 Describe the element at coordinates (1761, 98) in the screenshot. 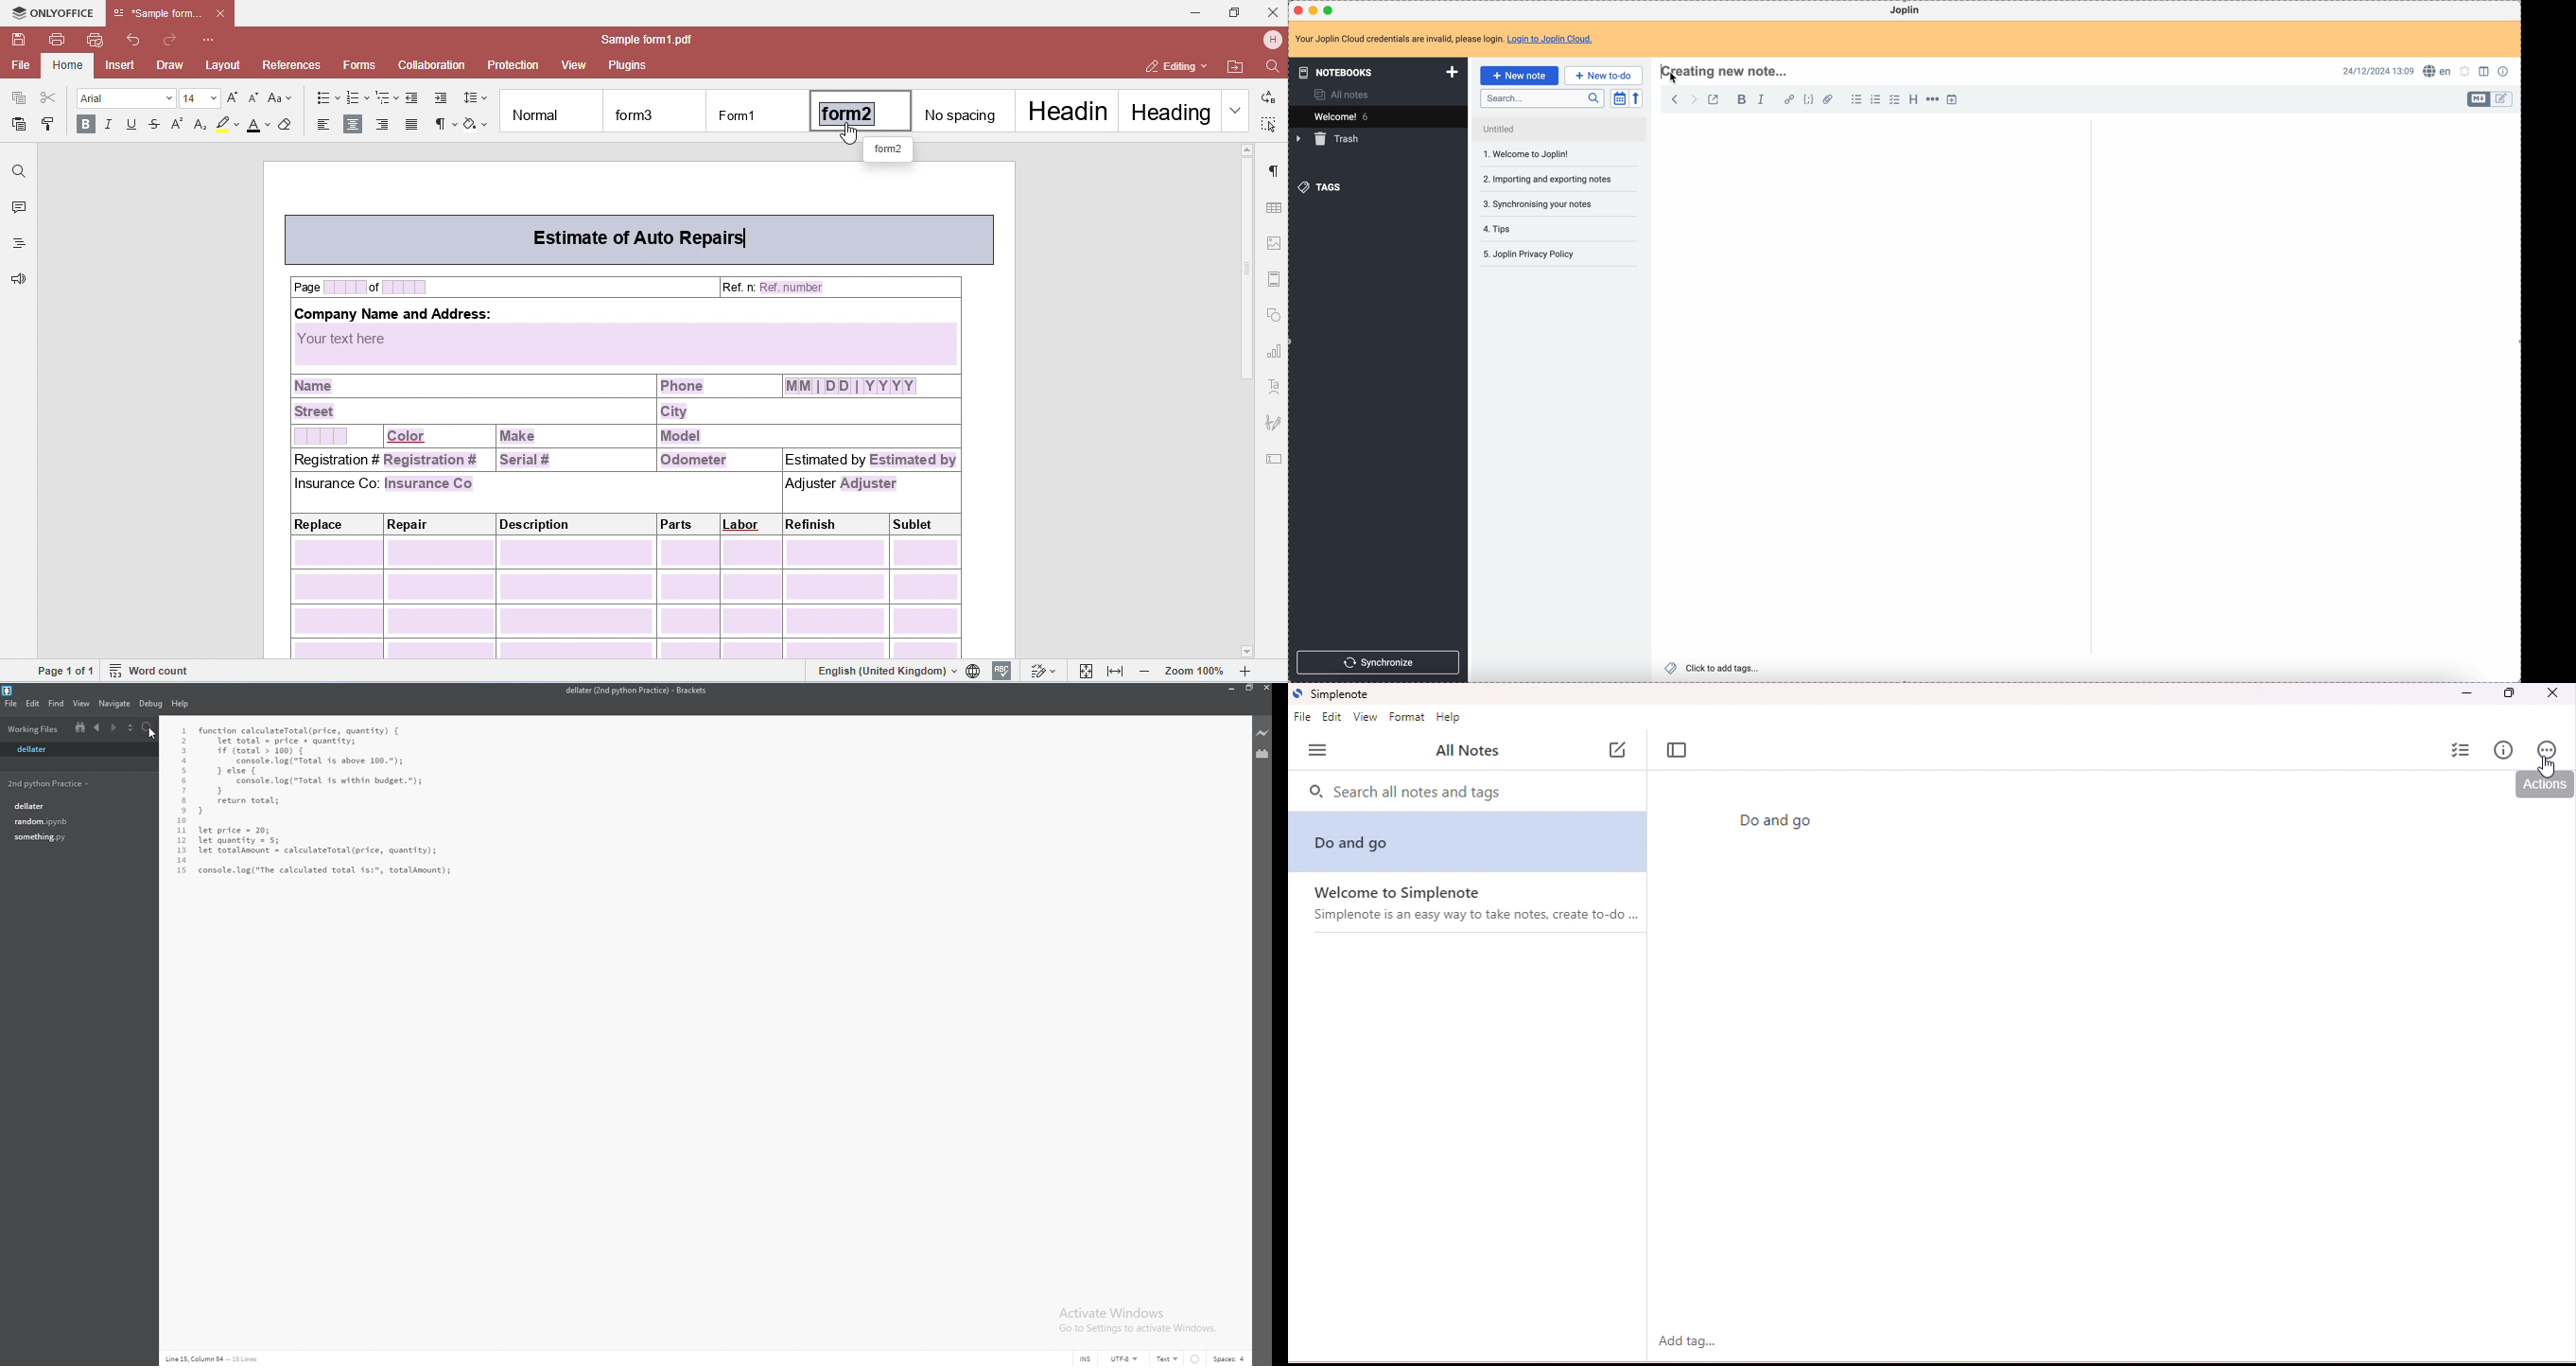

I see `italic` at that location.